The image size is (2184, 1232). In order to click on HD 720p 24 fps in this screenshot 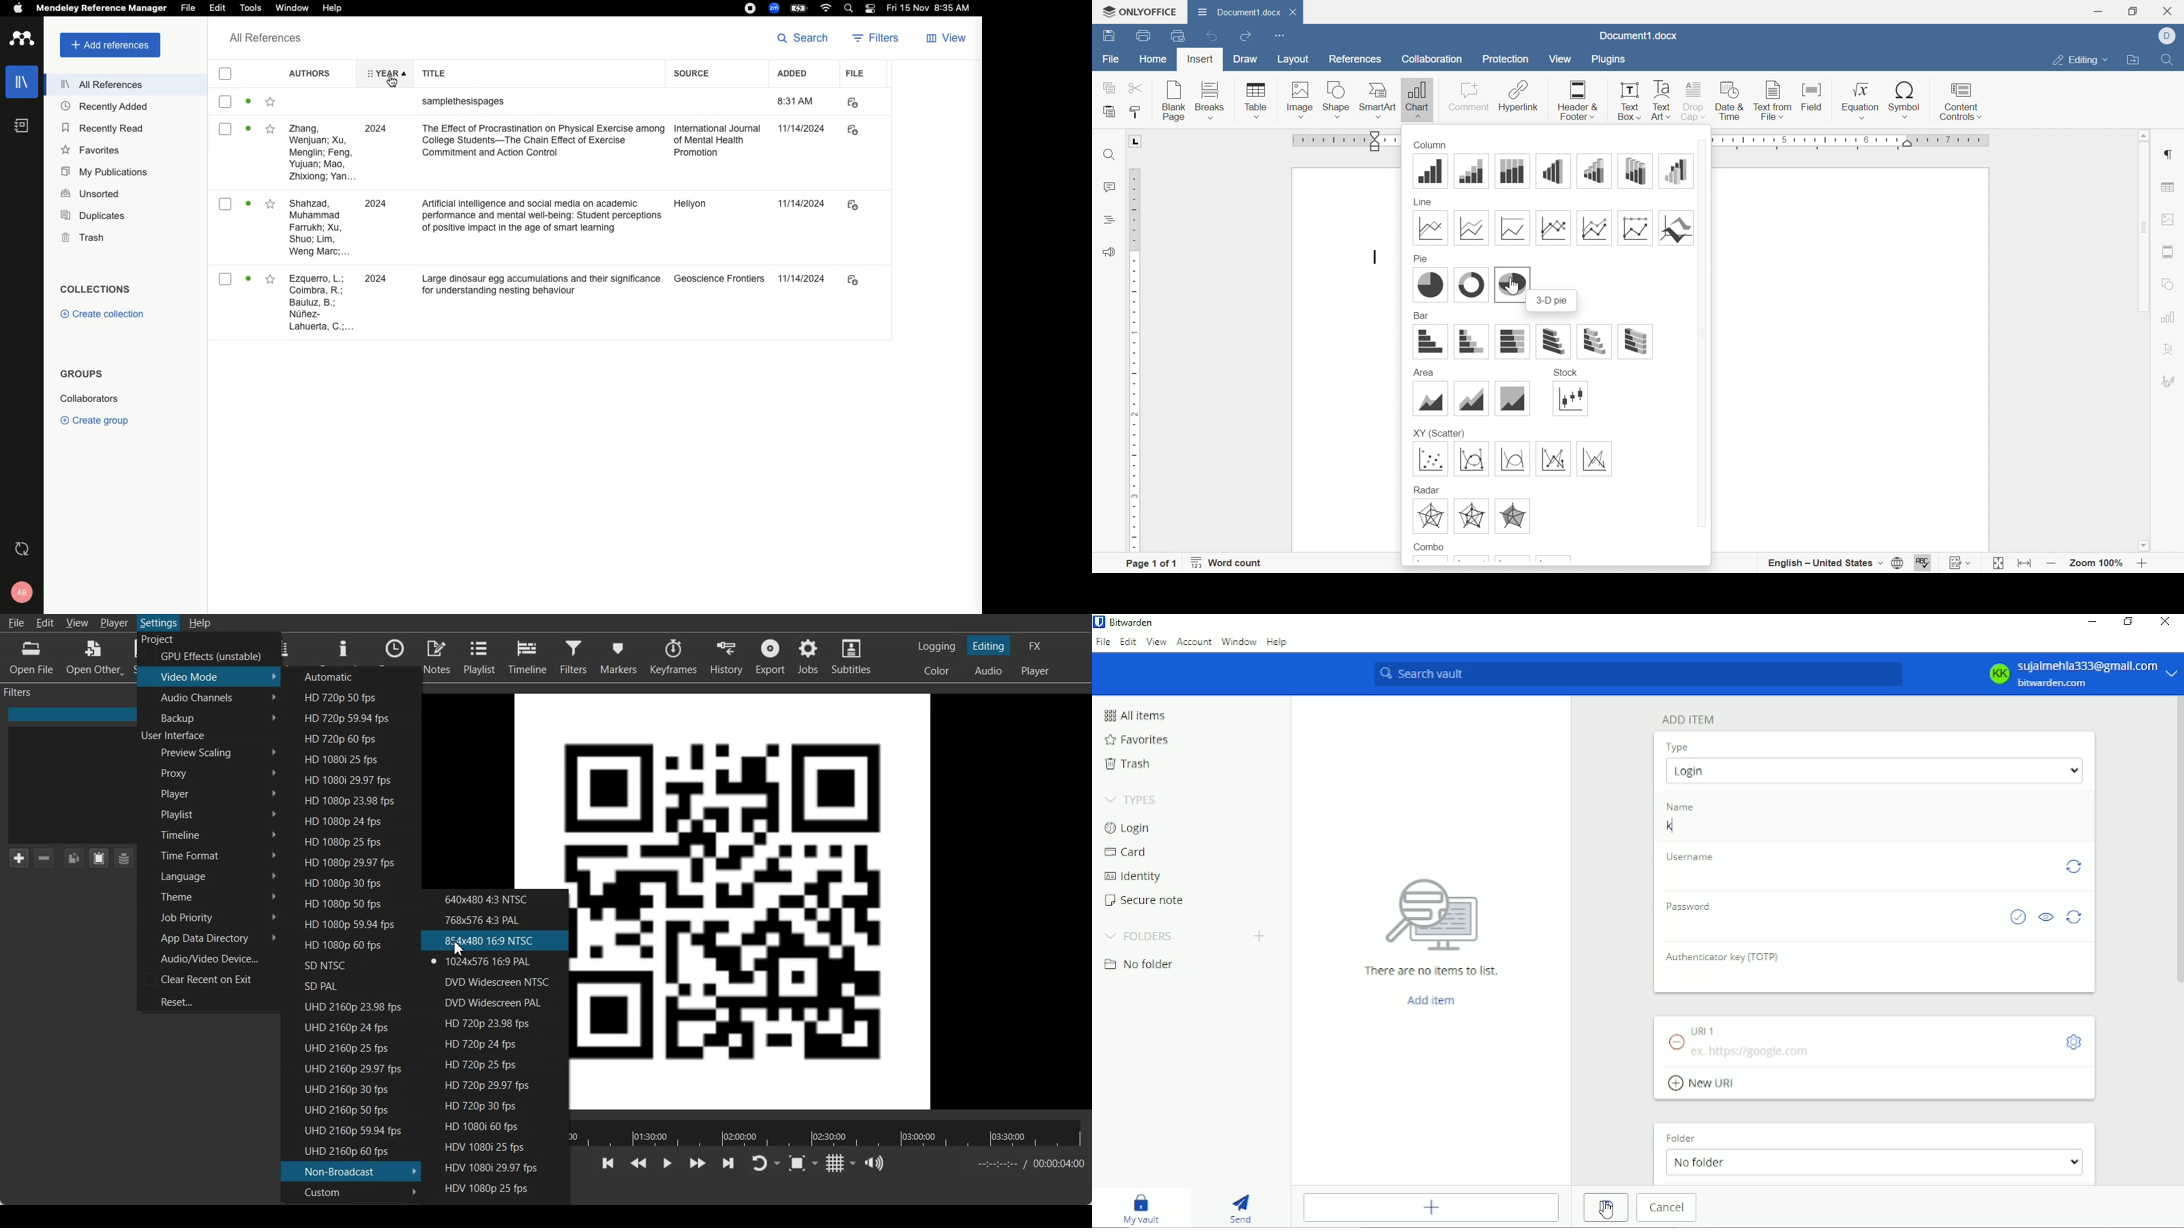, I will do `click(499, 1044)`.